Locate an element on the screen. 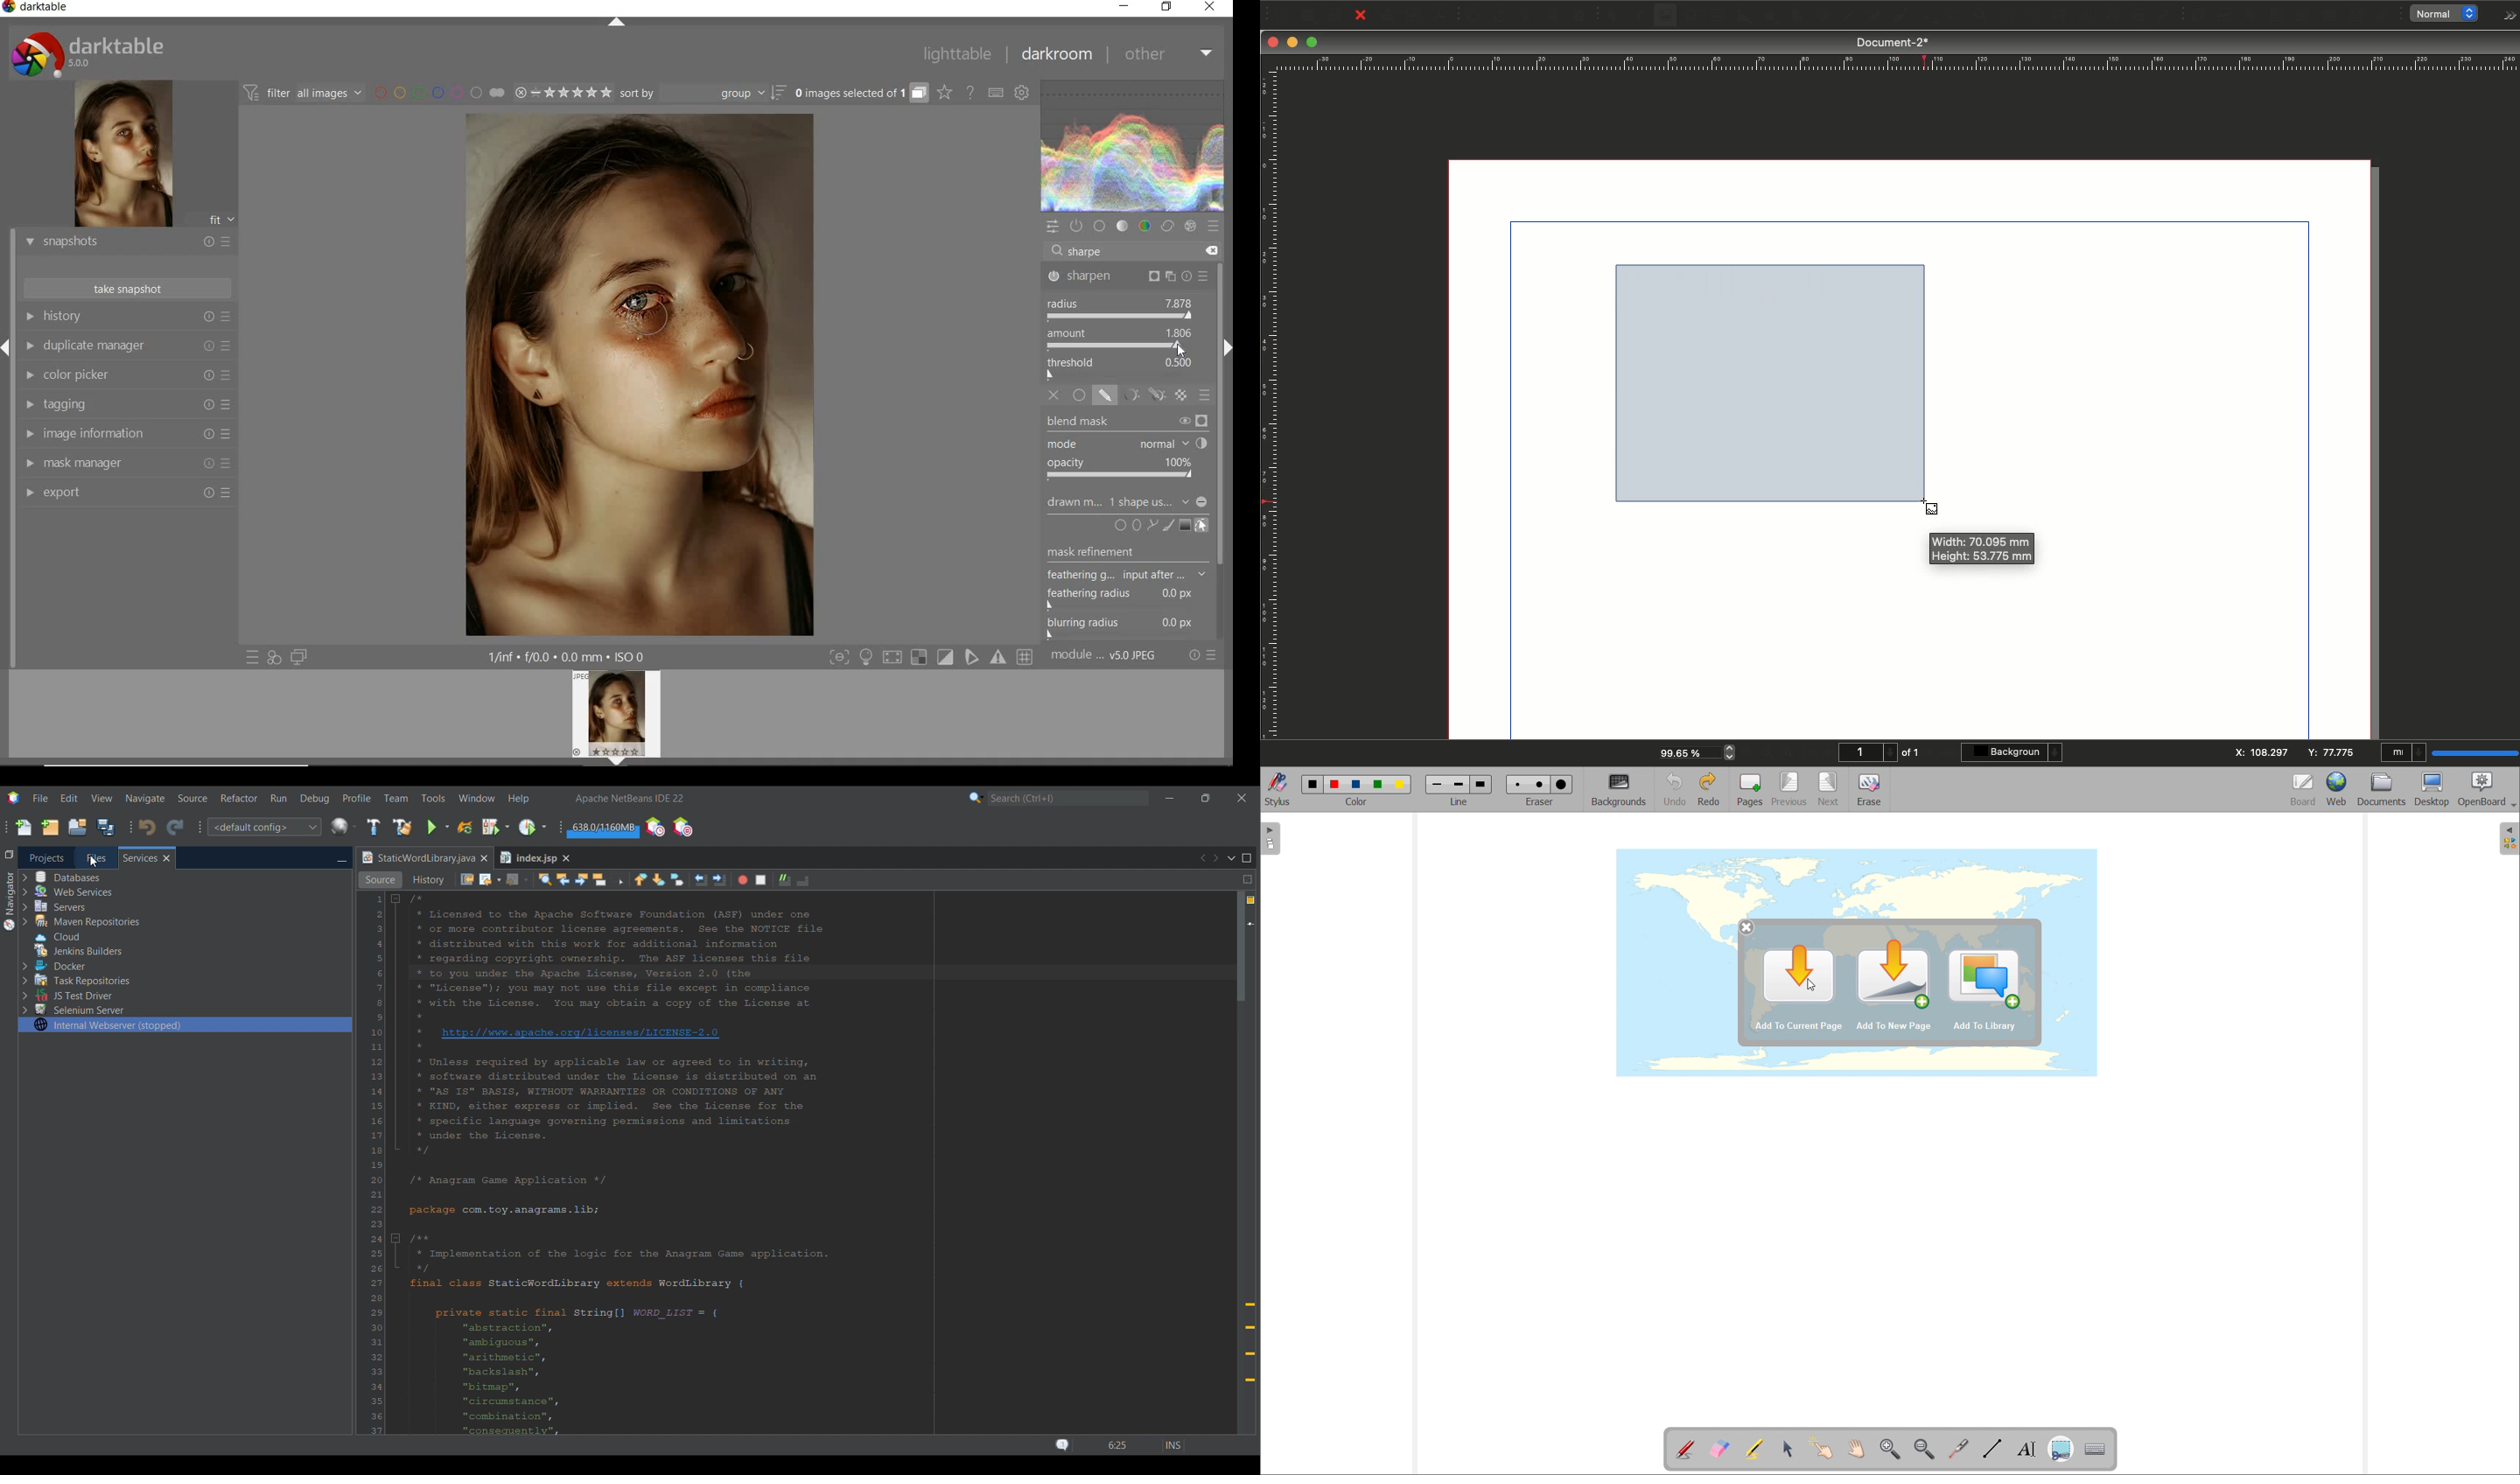  Open is located at coordinates (1306, 16).